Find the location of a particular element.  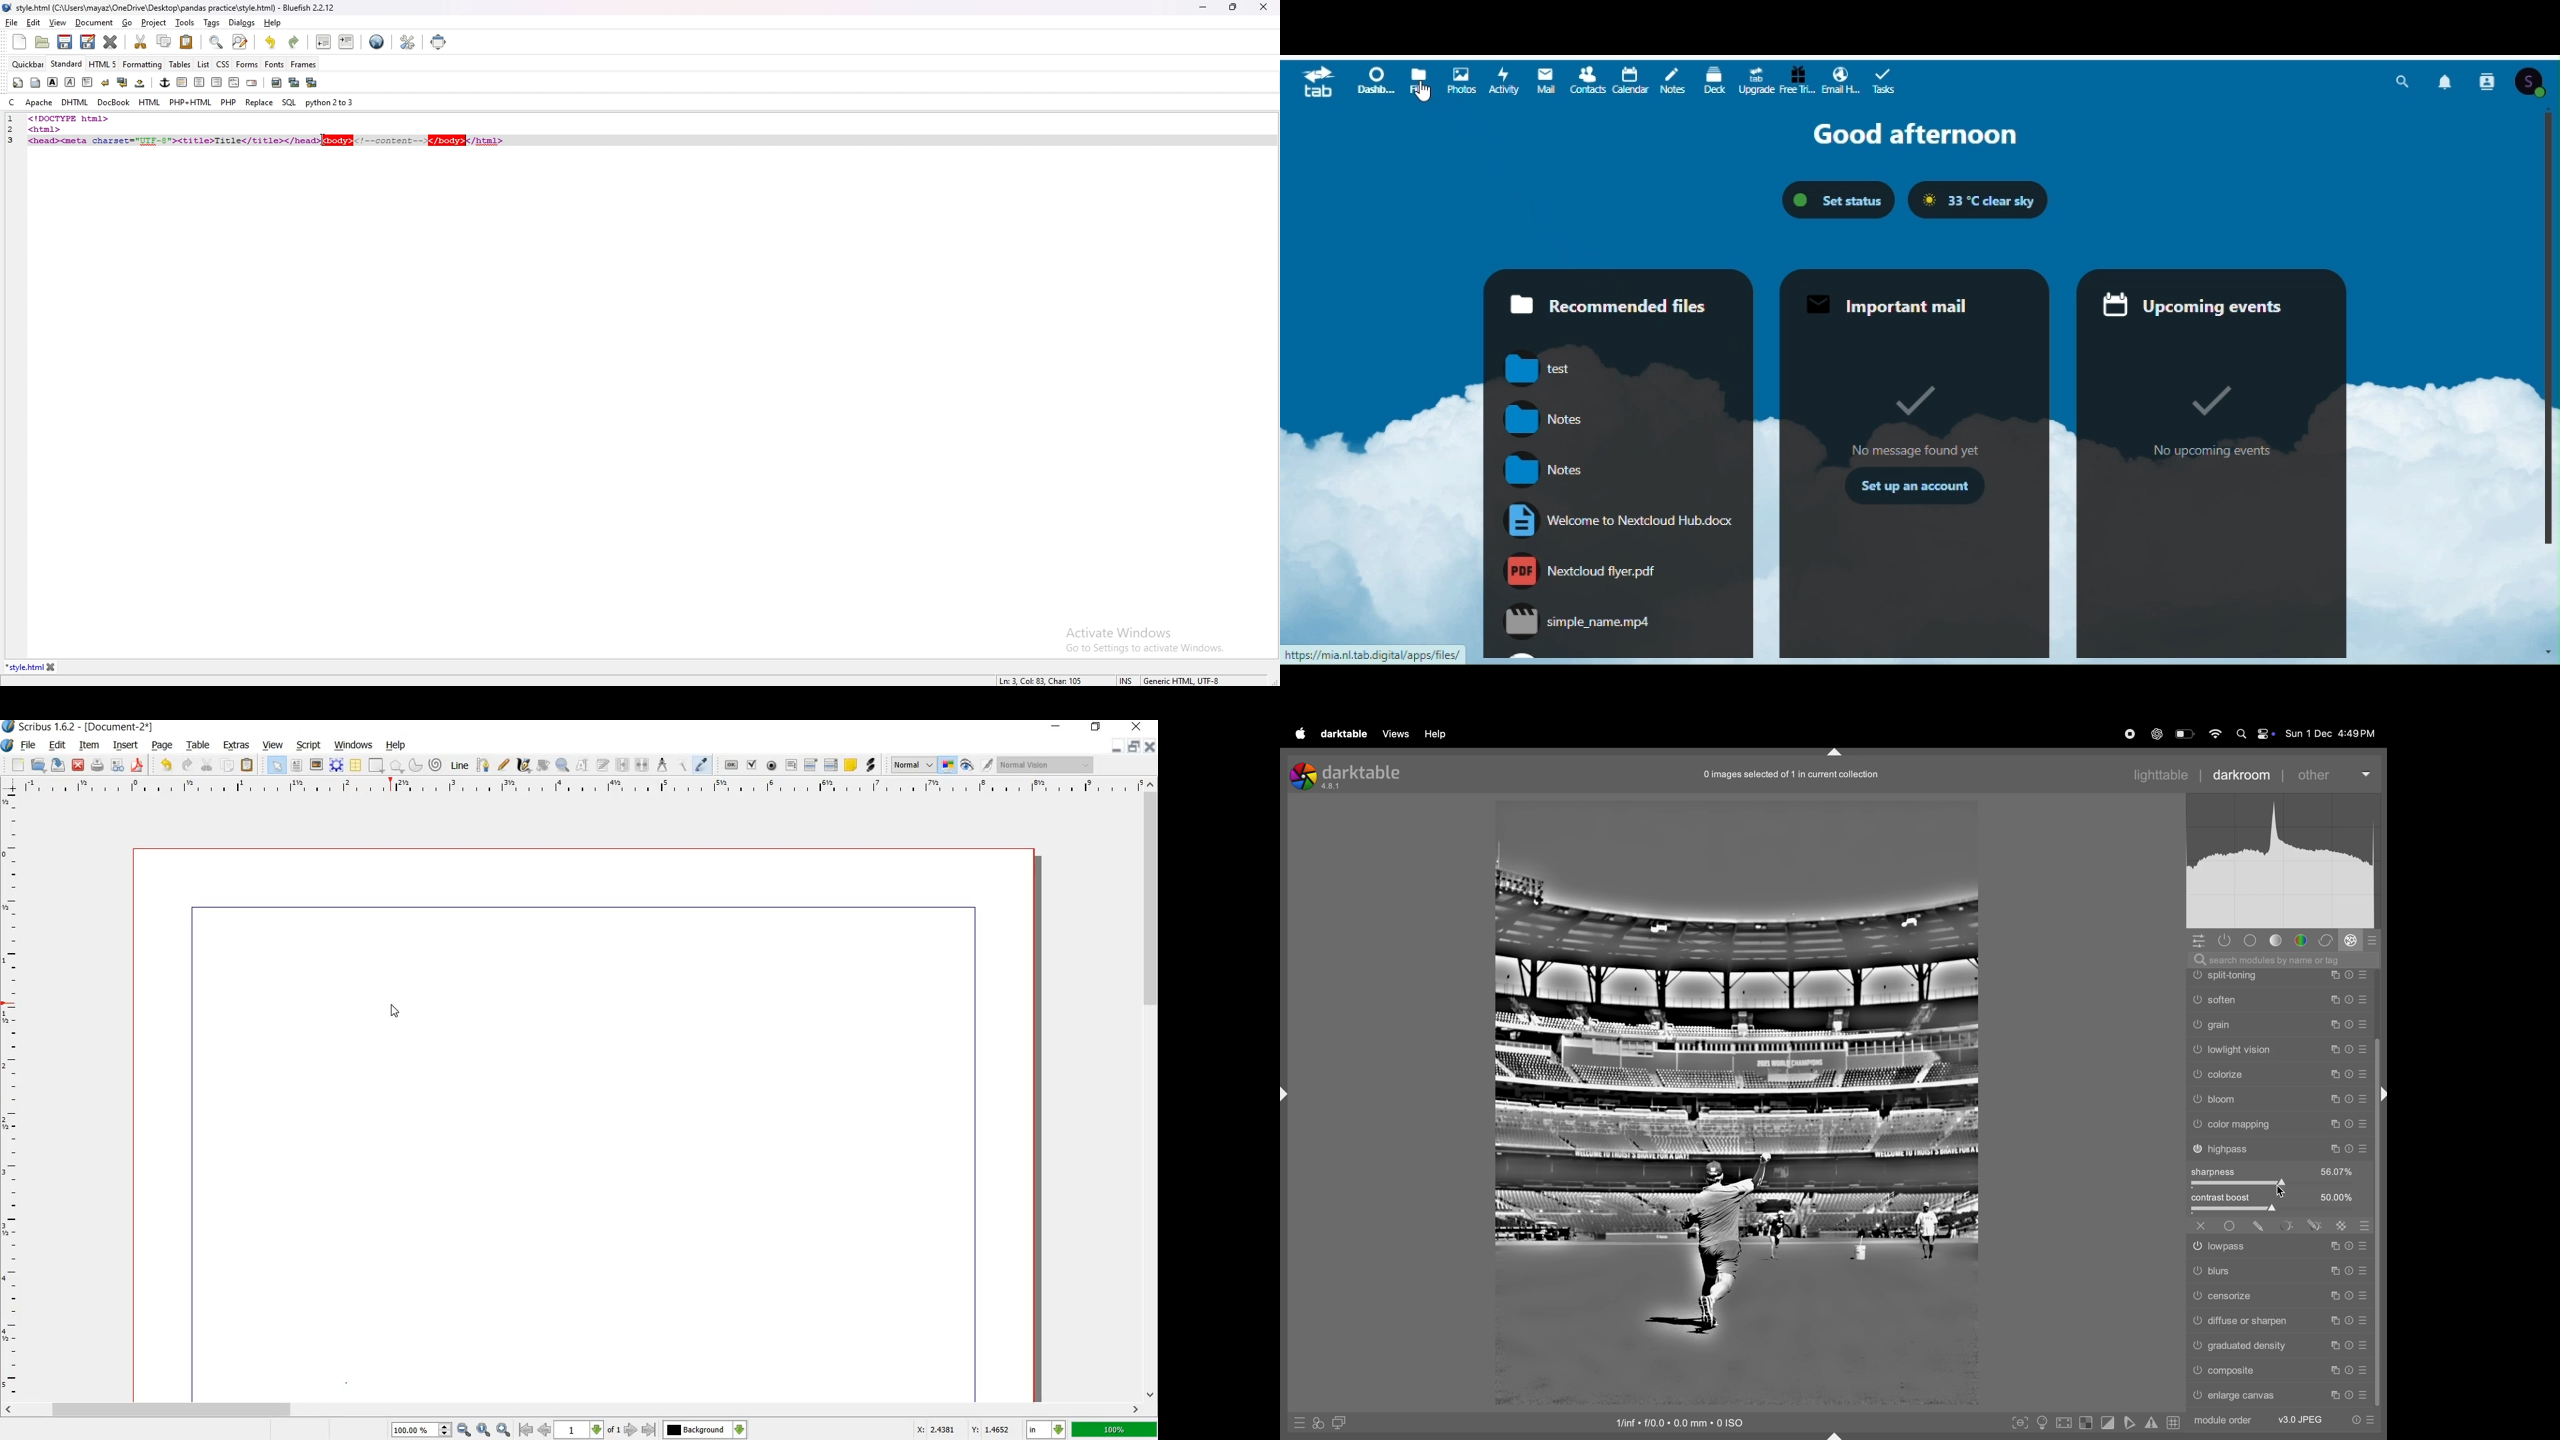

Set status is located at coordinates (1838, 201).